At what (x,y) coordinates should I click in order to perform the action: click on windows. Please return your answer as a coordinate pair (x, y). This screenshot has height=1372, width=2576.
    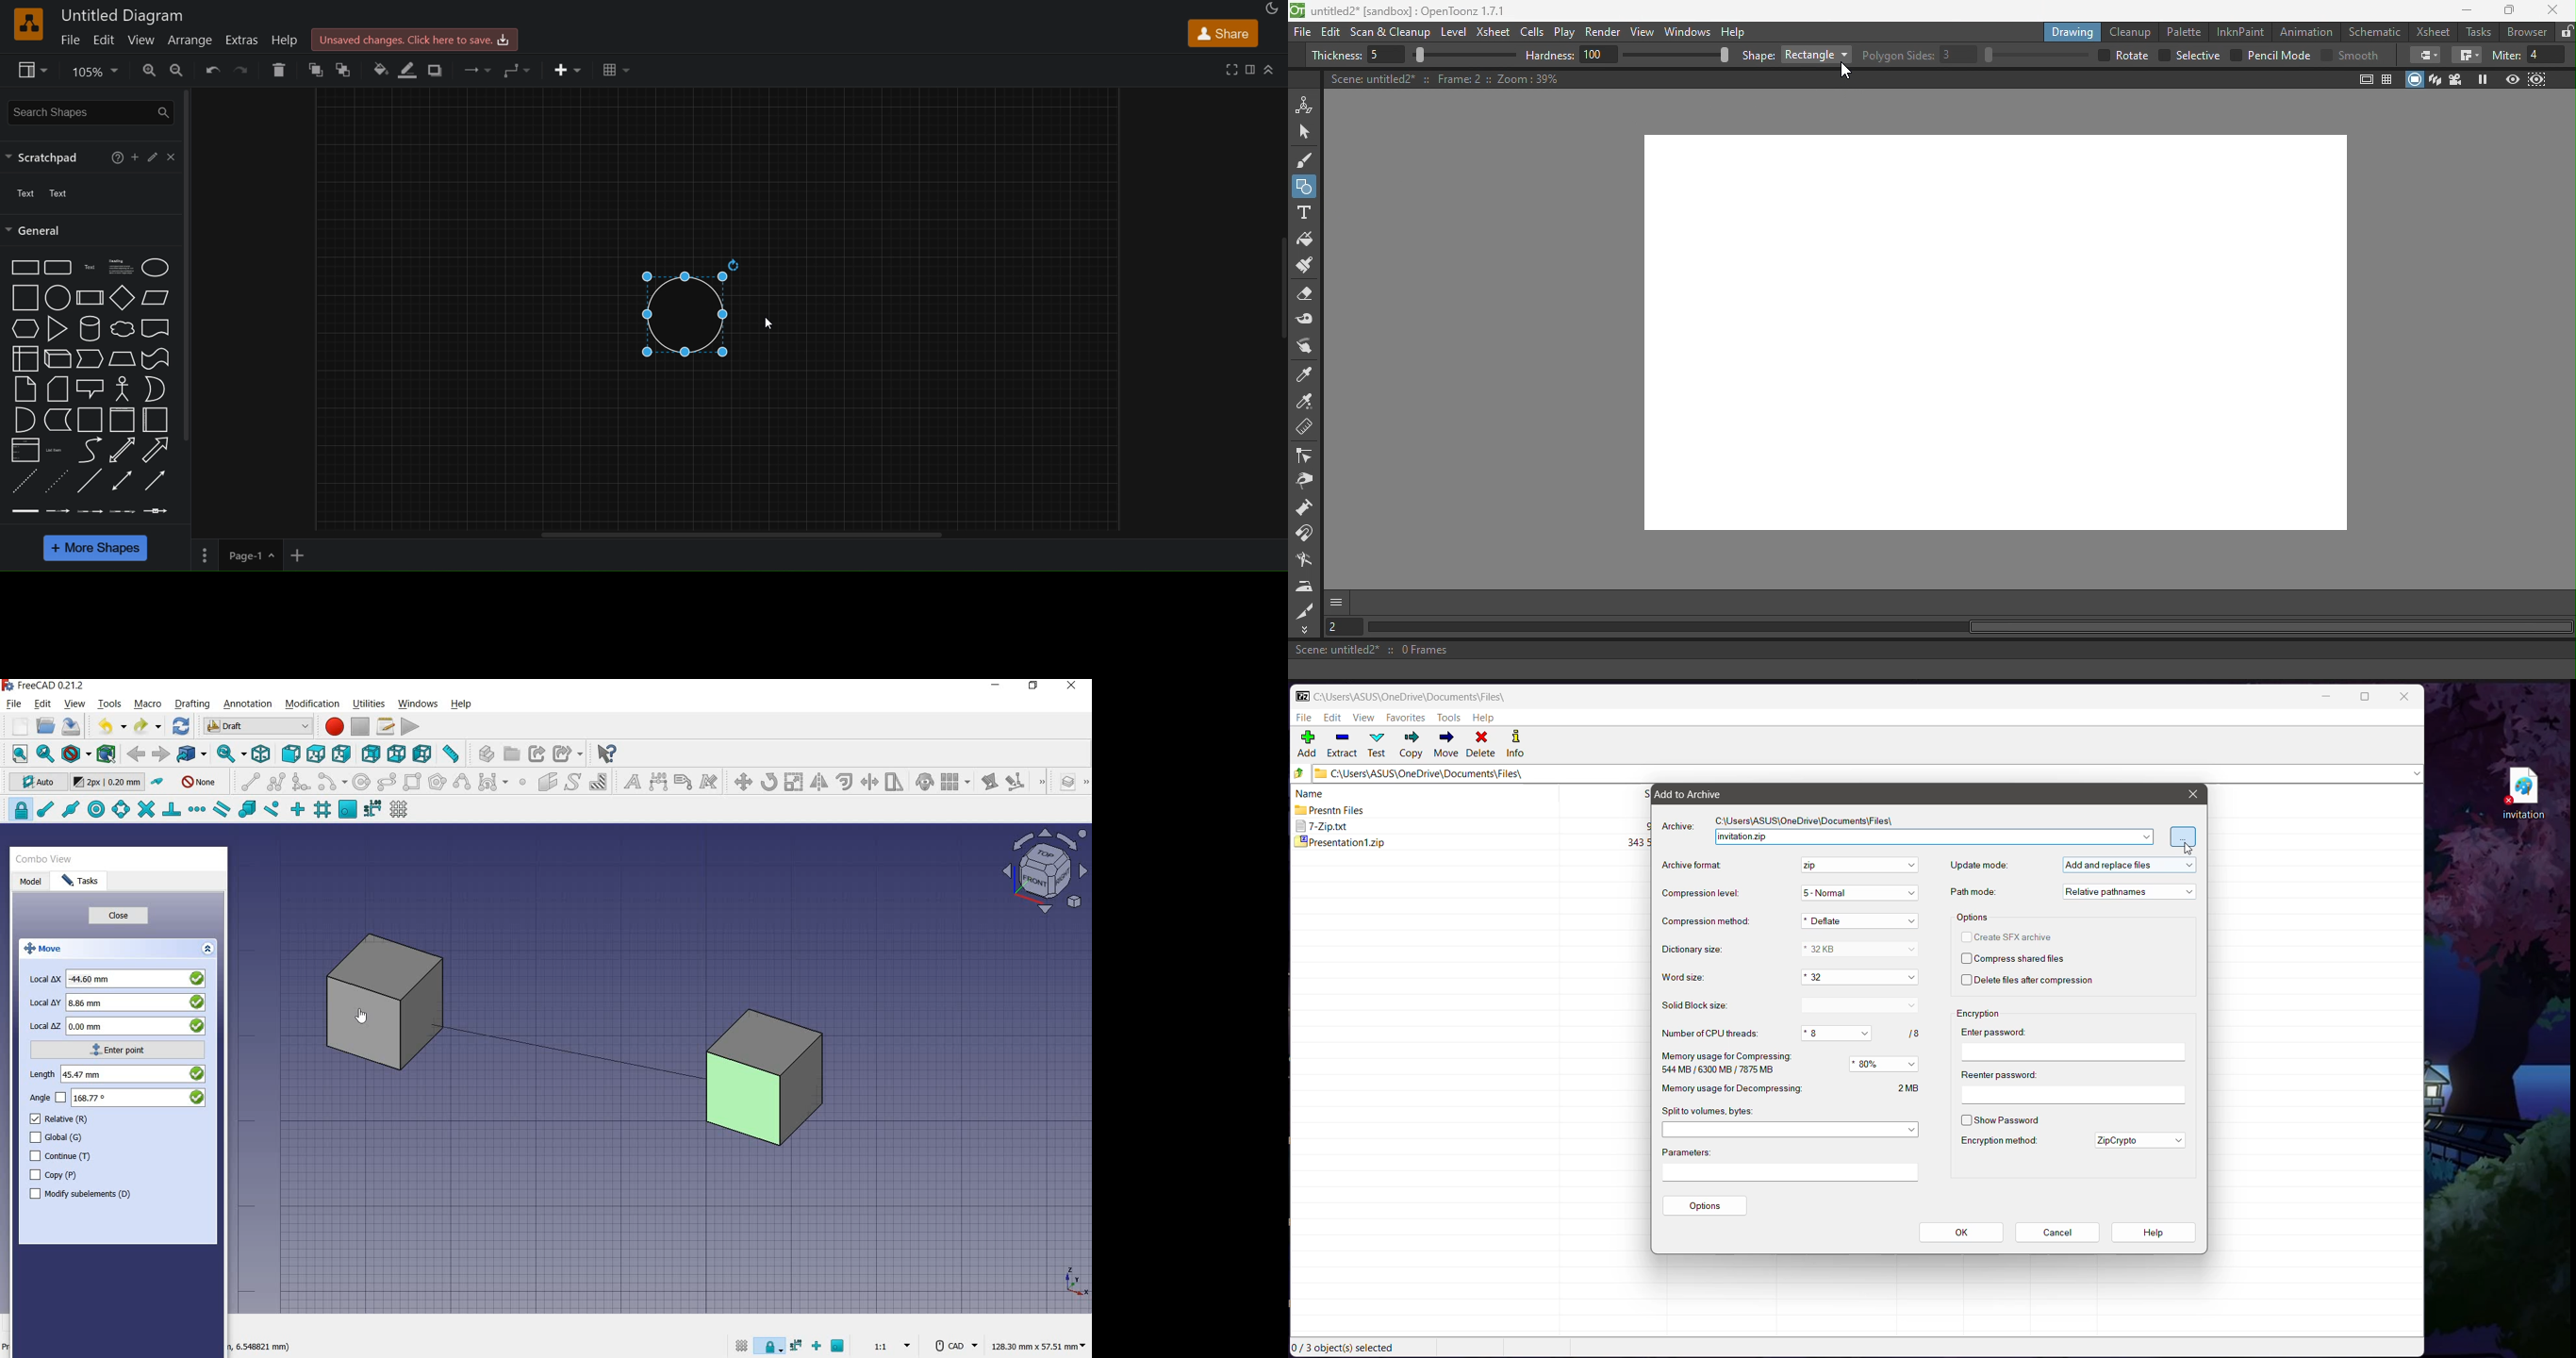
    Looking at the image, I should click on (417, 704).